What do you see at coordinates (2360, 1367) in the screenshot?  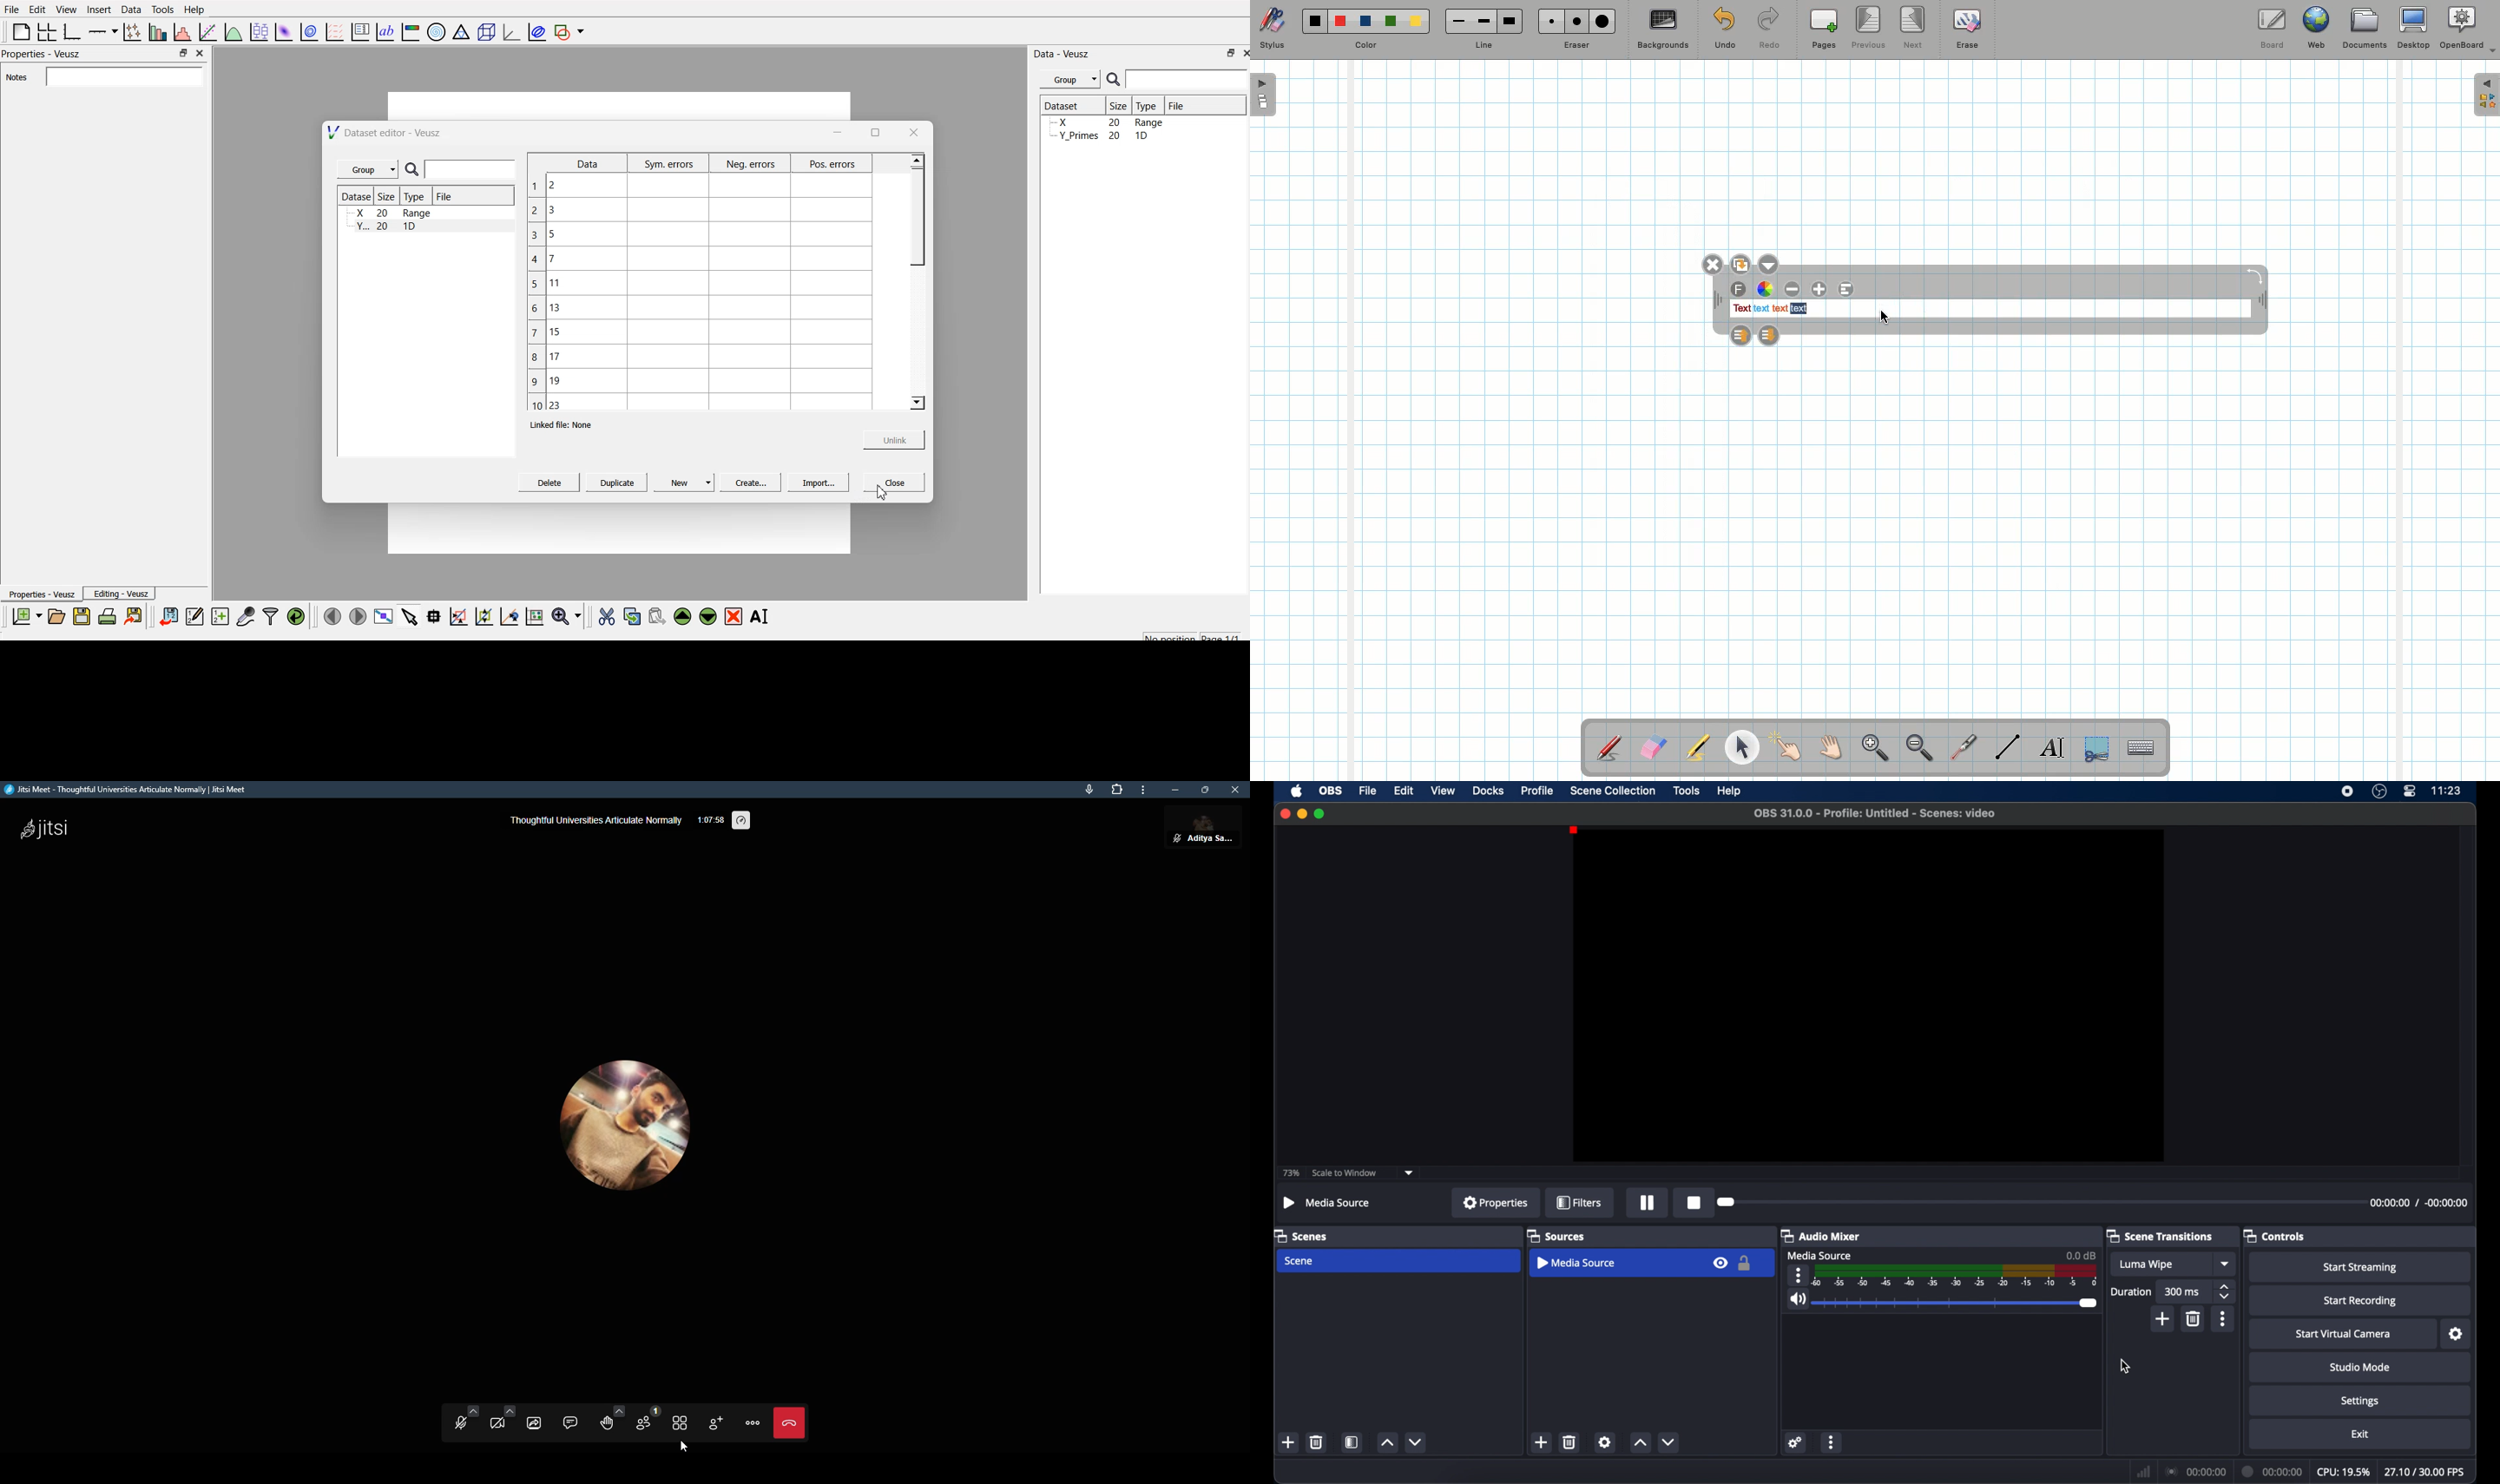 I see `studio  mode` at bounding box center [2360, 1367].